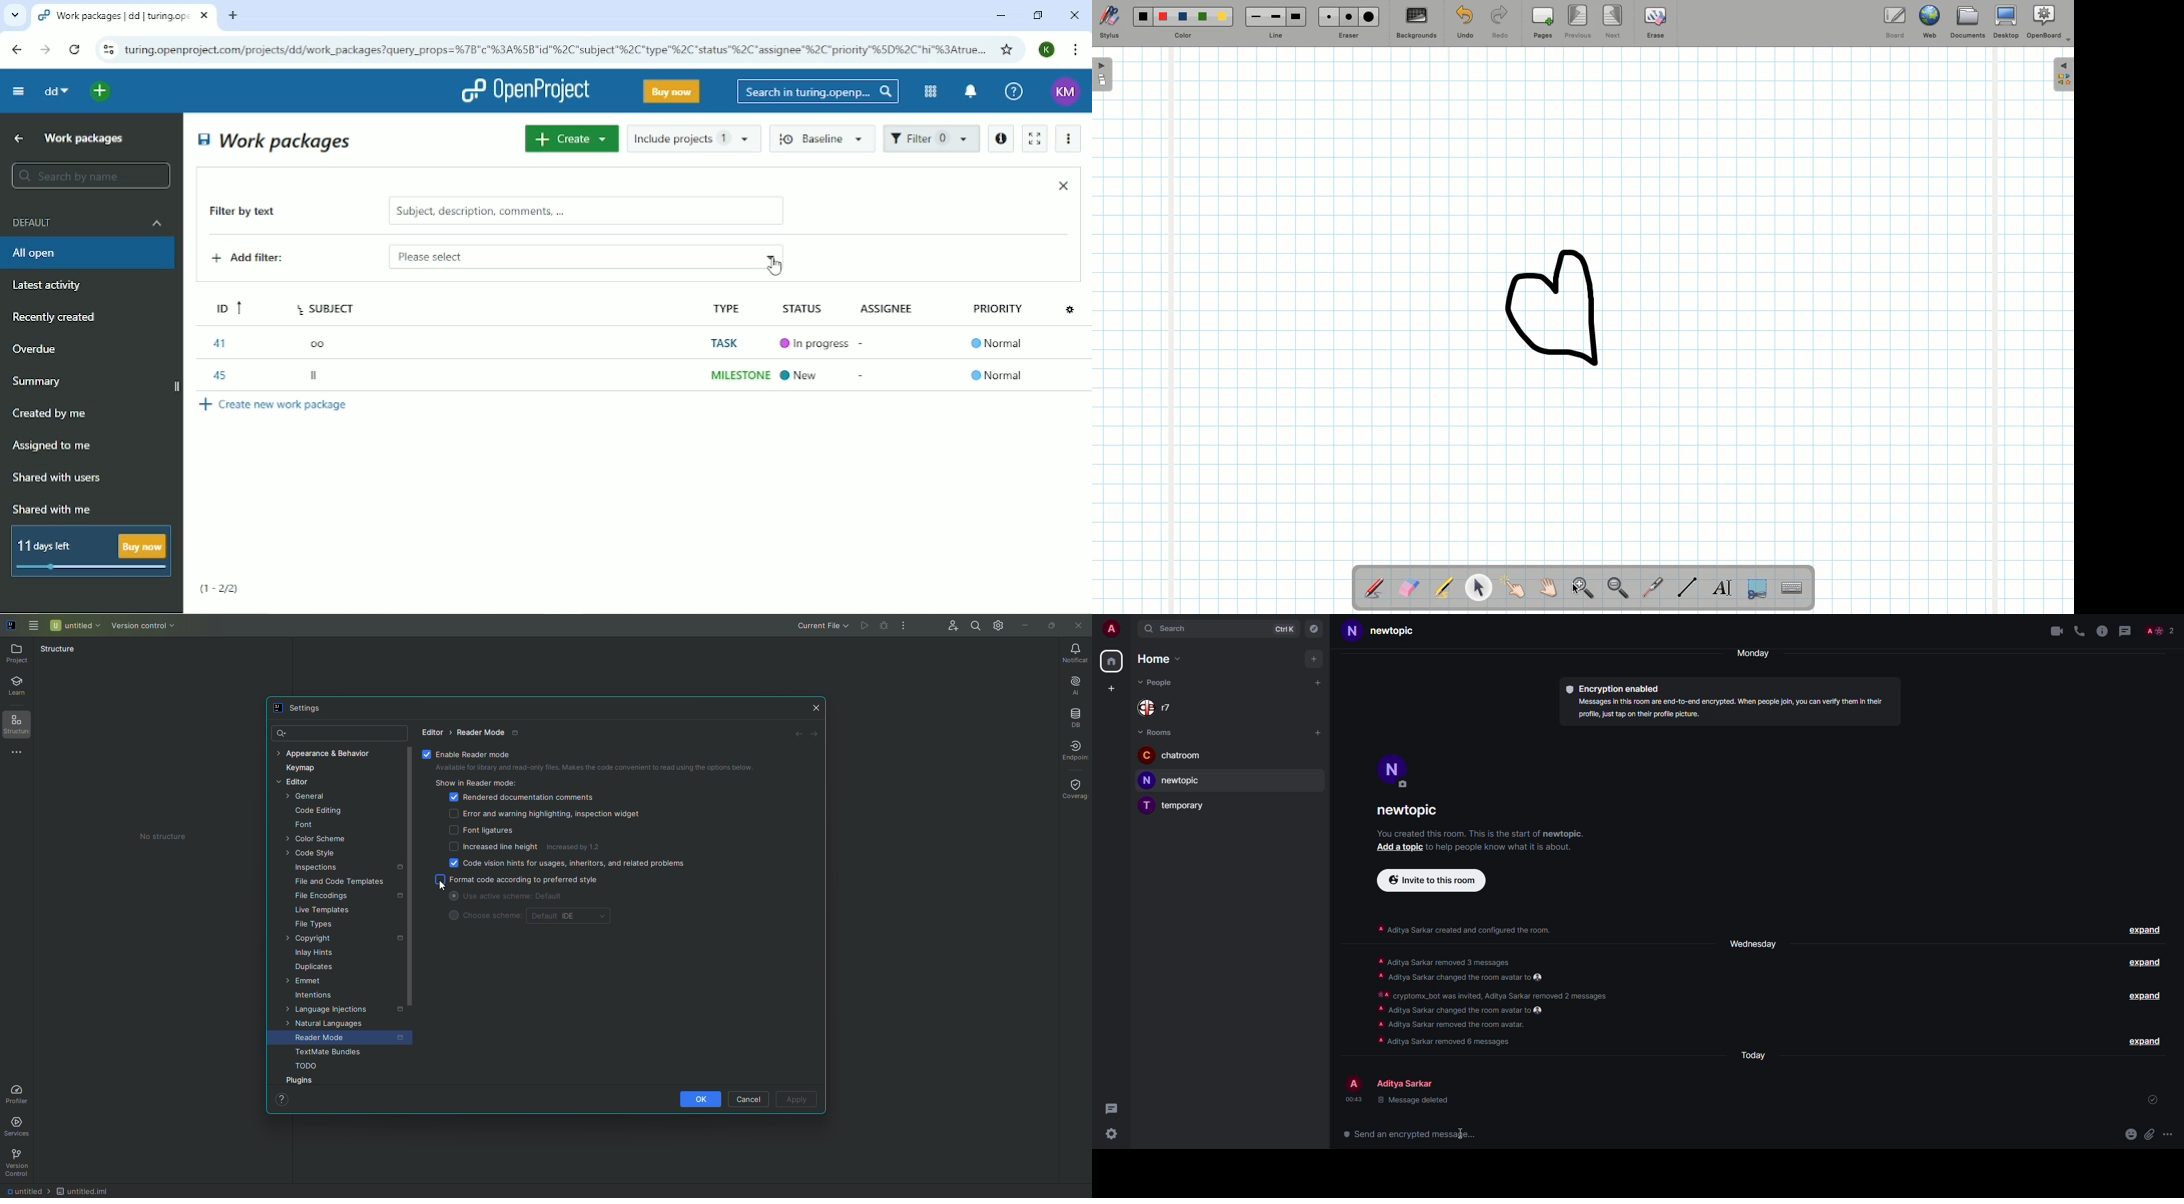 The height and width of the screenshot is (1204, 2184). Describe the element at coordinates (520, 881) in the screenshot. I see `Format code` at that location.